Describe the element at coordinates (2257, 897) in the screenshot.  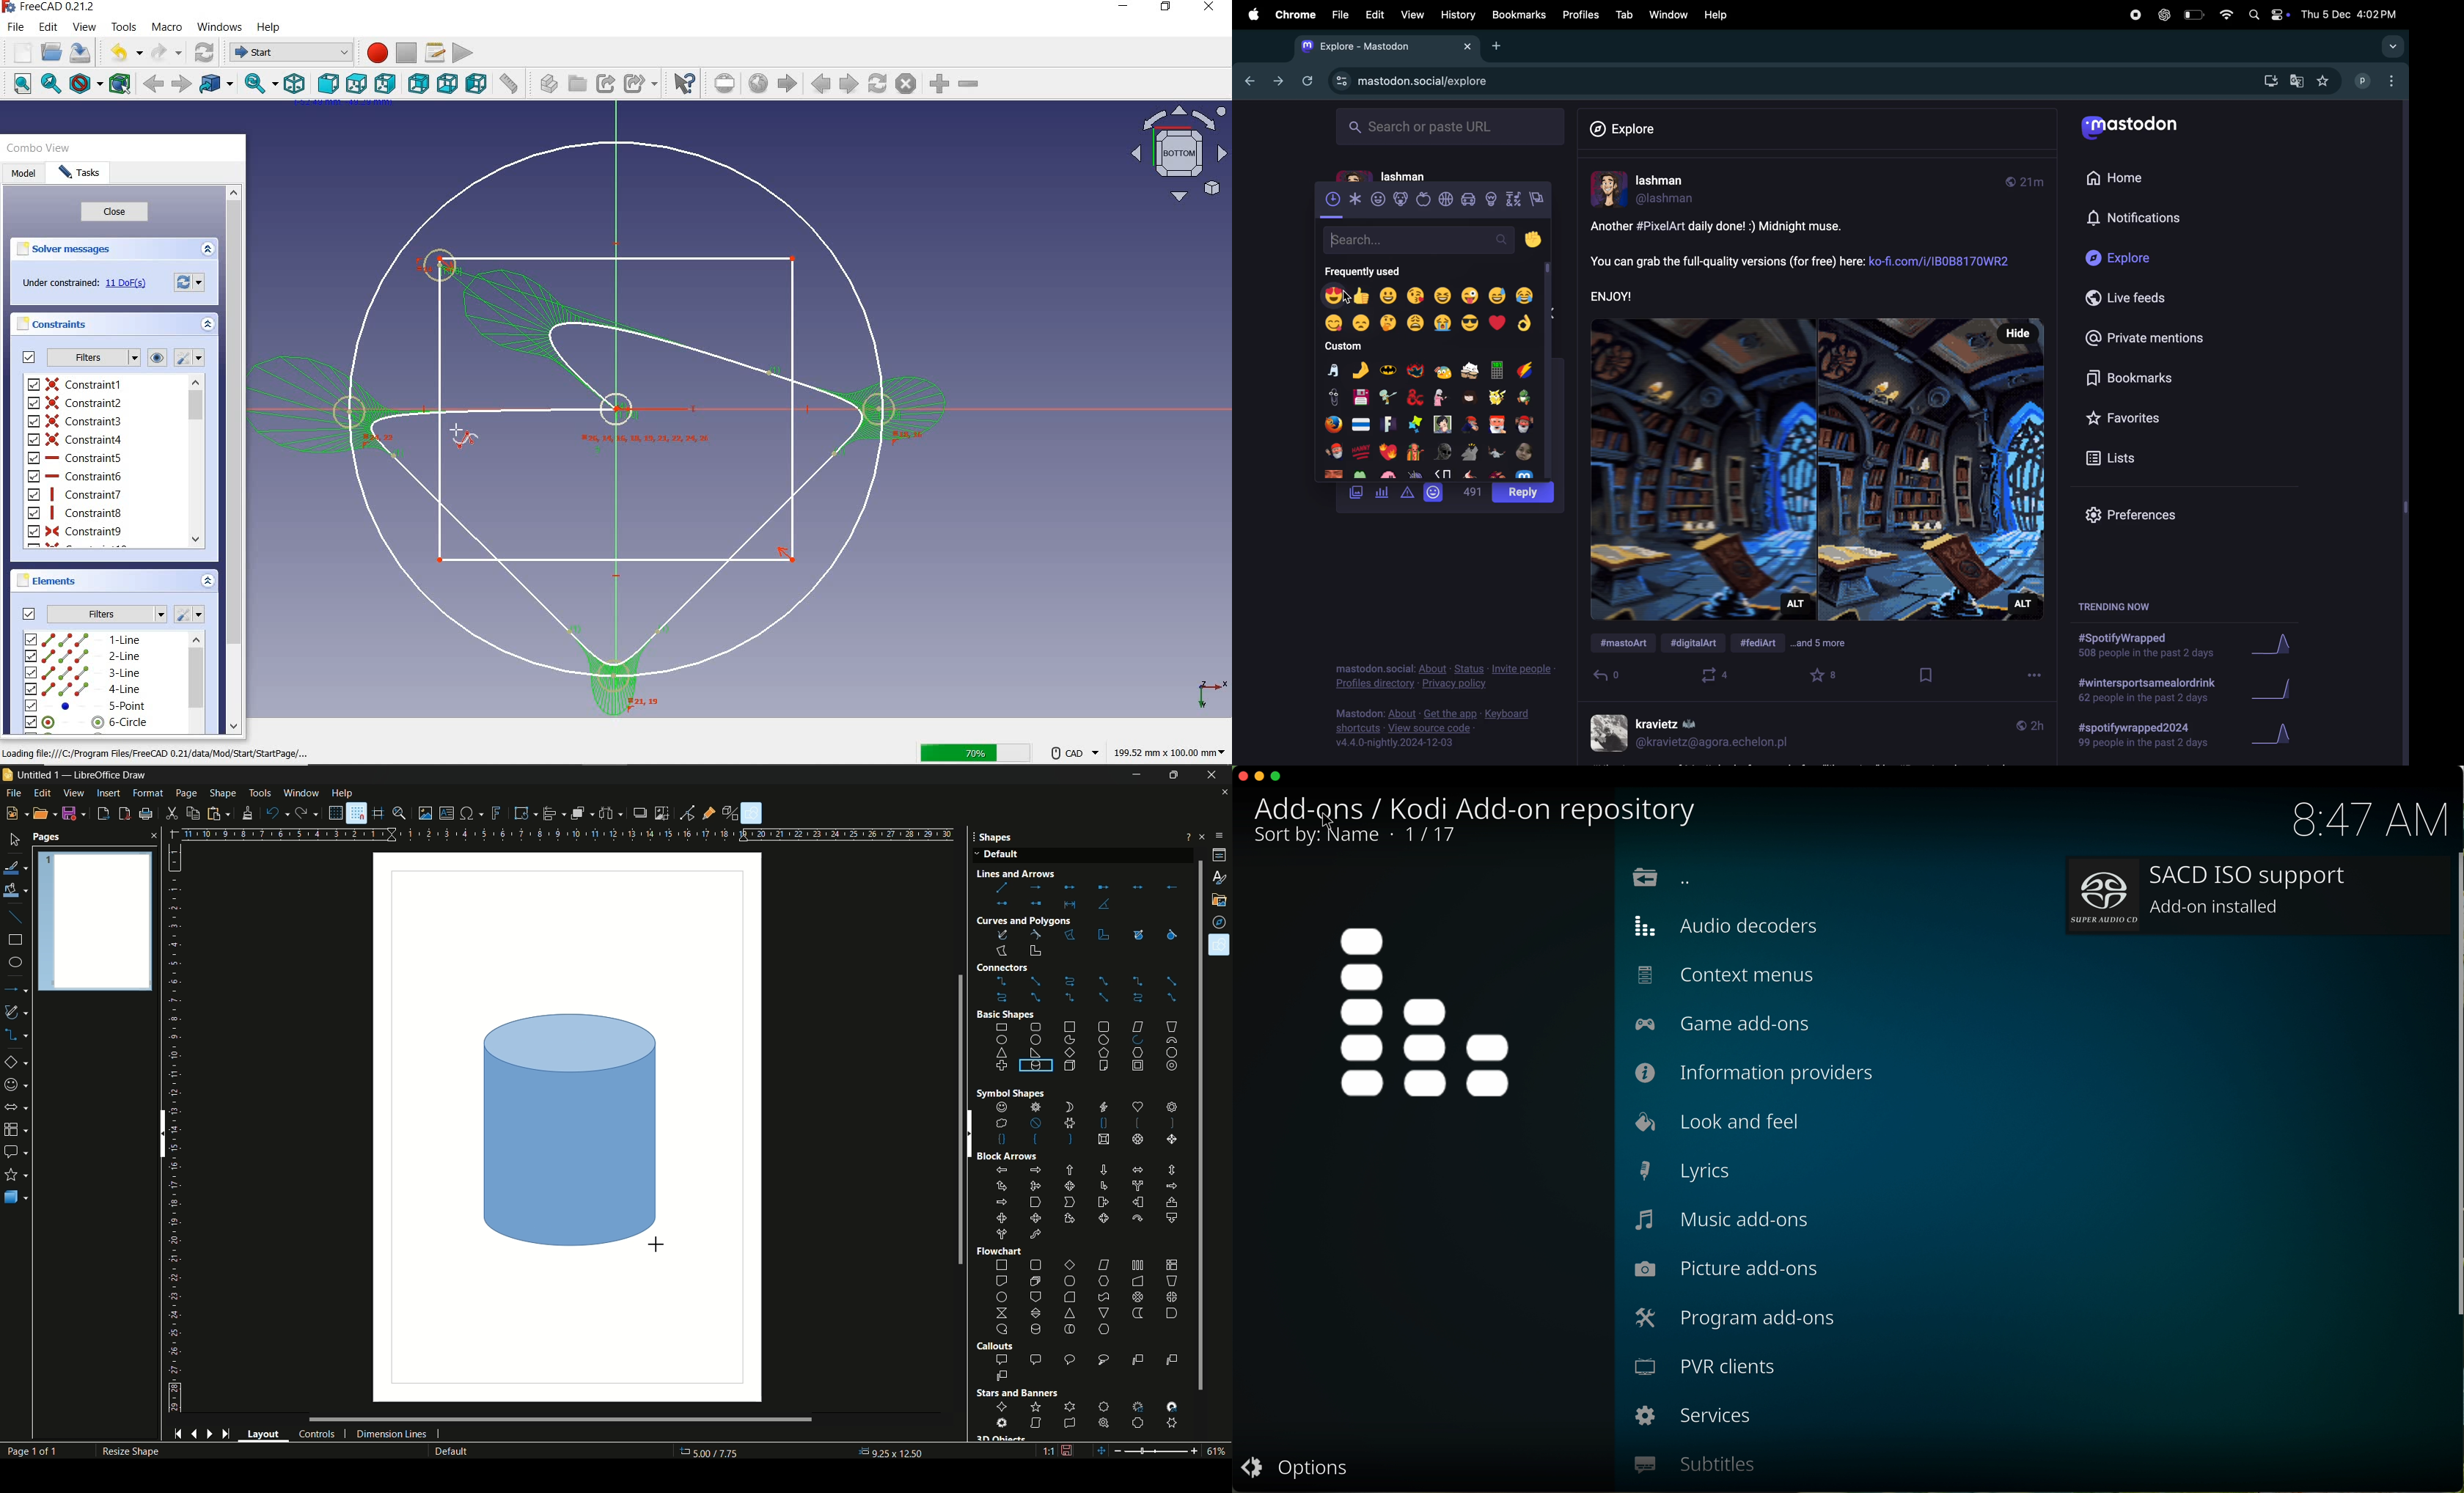
I see `add on installed` at that location.